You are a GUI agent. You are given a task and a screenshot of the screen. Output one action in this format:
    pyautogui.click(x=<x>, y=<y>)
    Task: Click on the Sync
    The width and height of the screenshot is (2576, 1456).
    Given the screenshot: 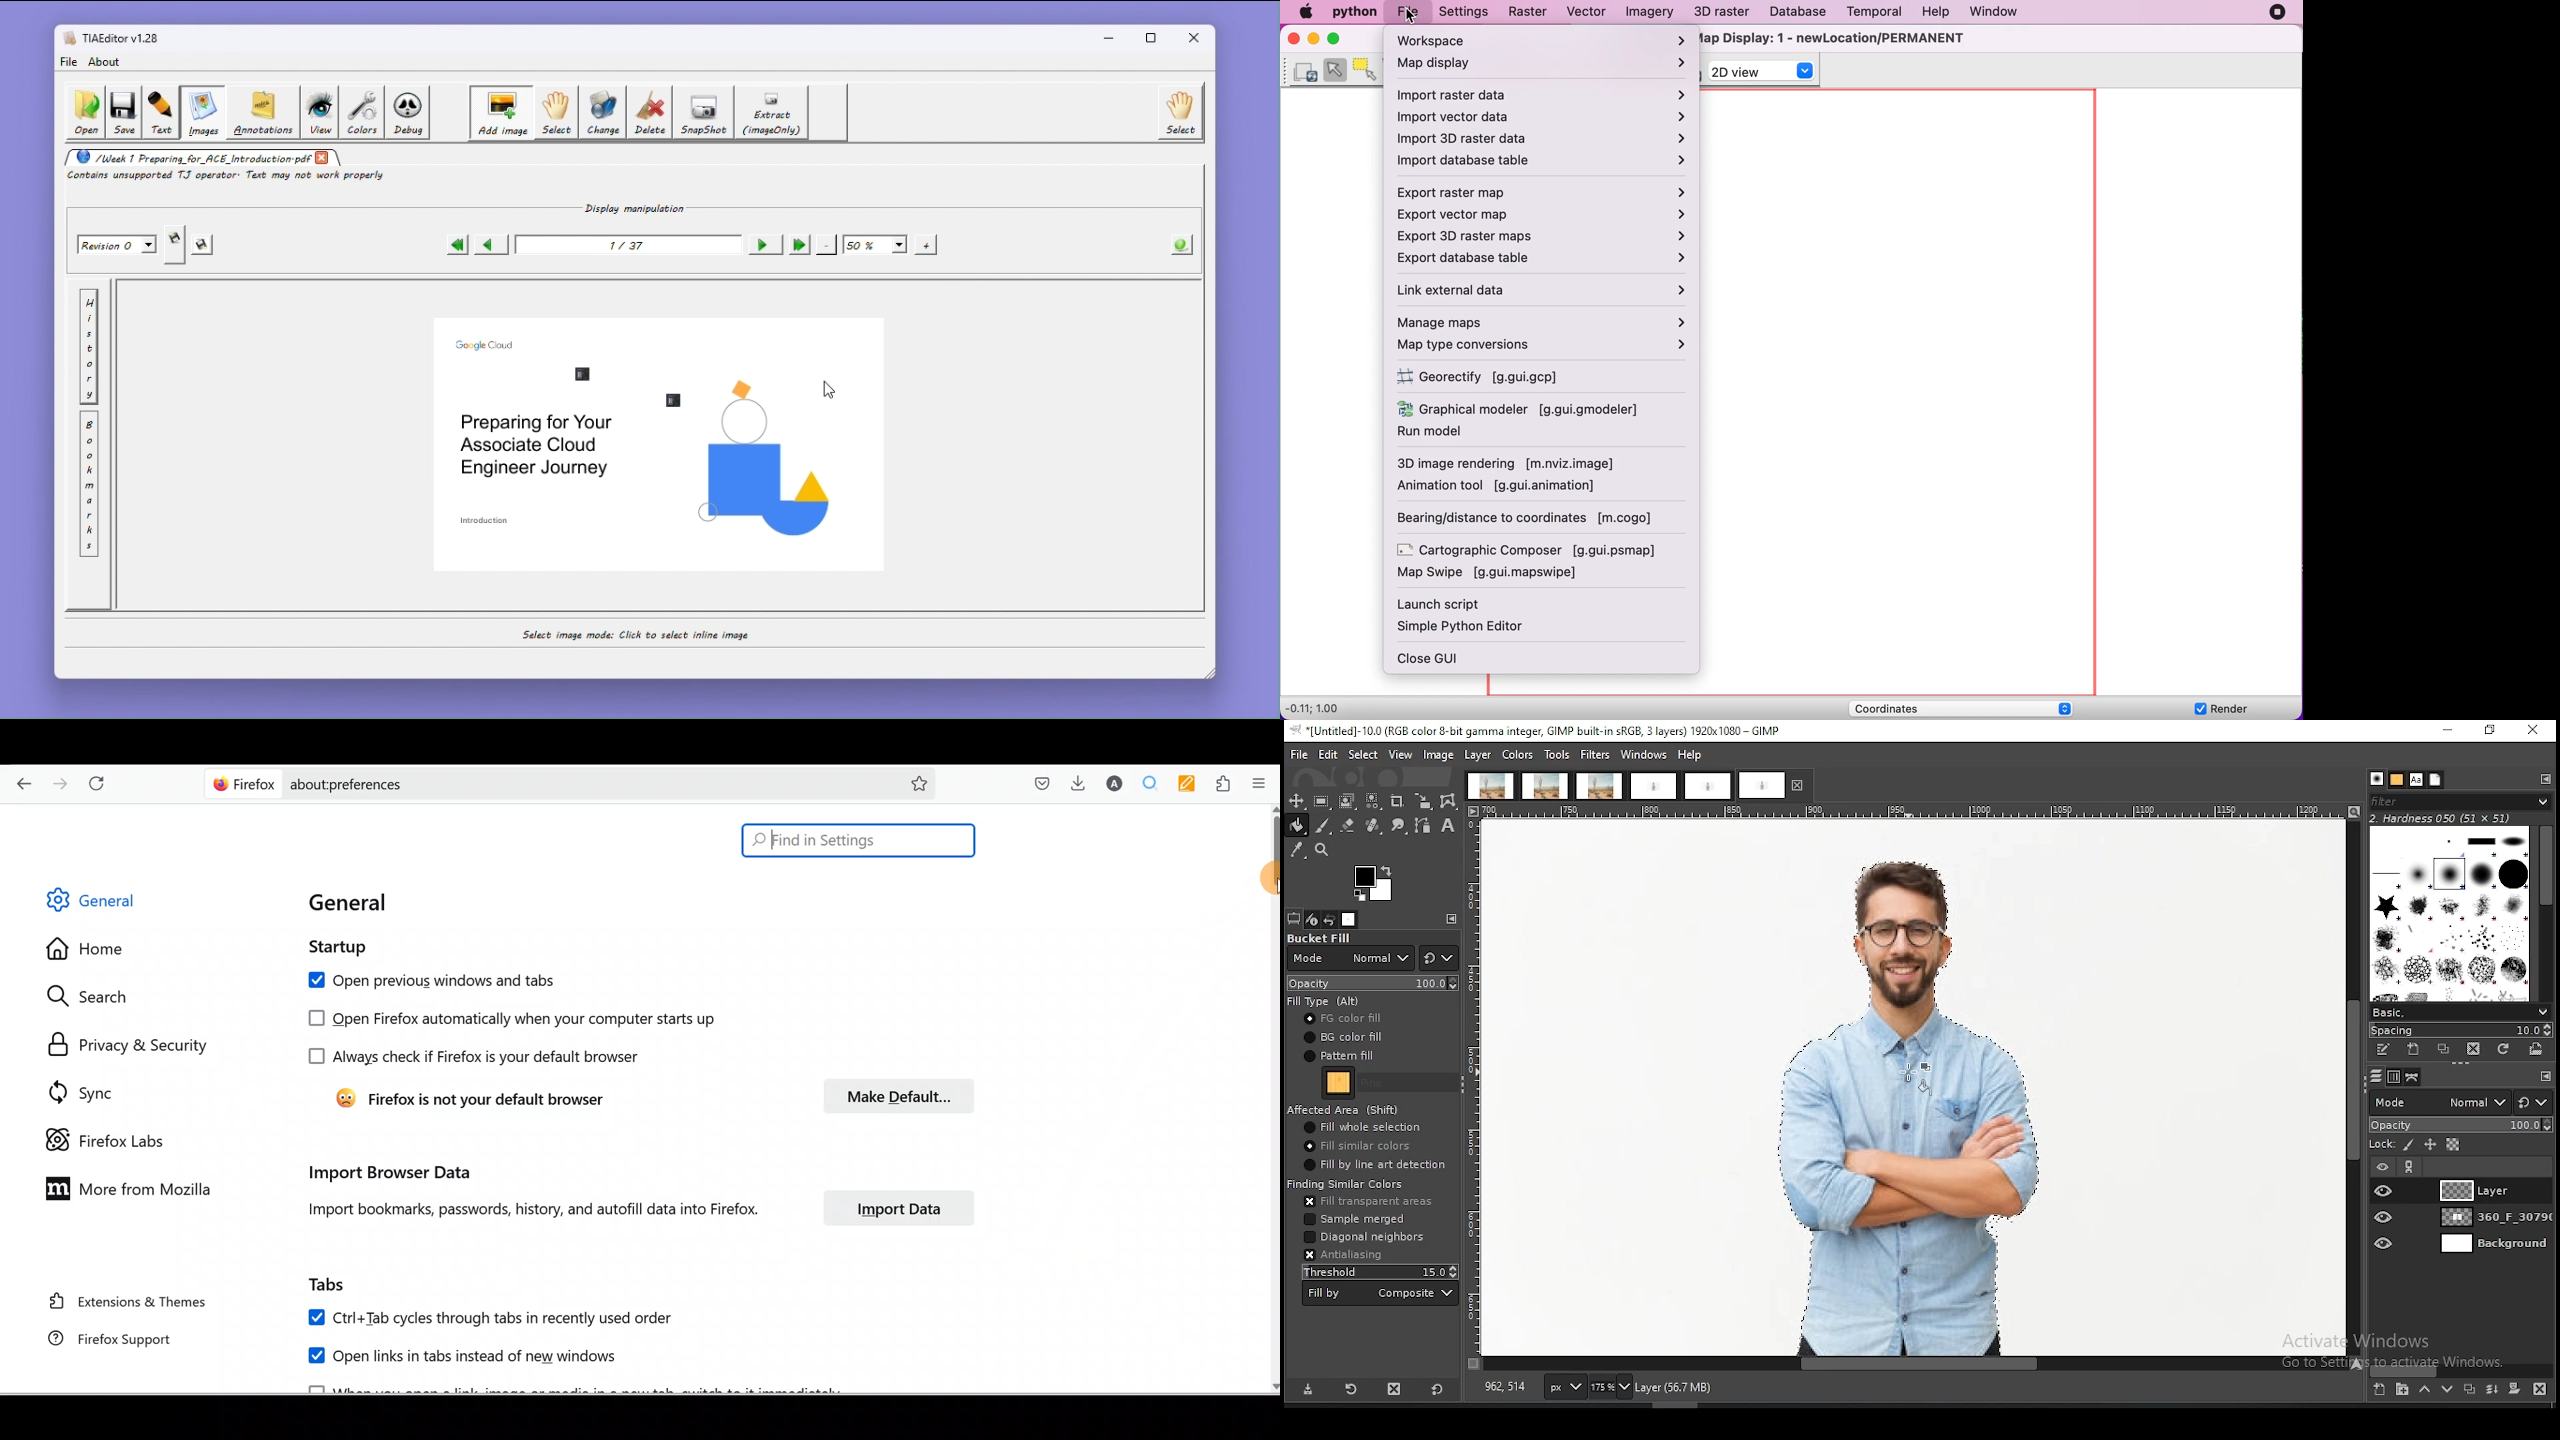 What is the action you would take?
    pyautogui.click(x=83, y=1092)
    